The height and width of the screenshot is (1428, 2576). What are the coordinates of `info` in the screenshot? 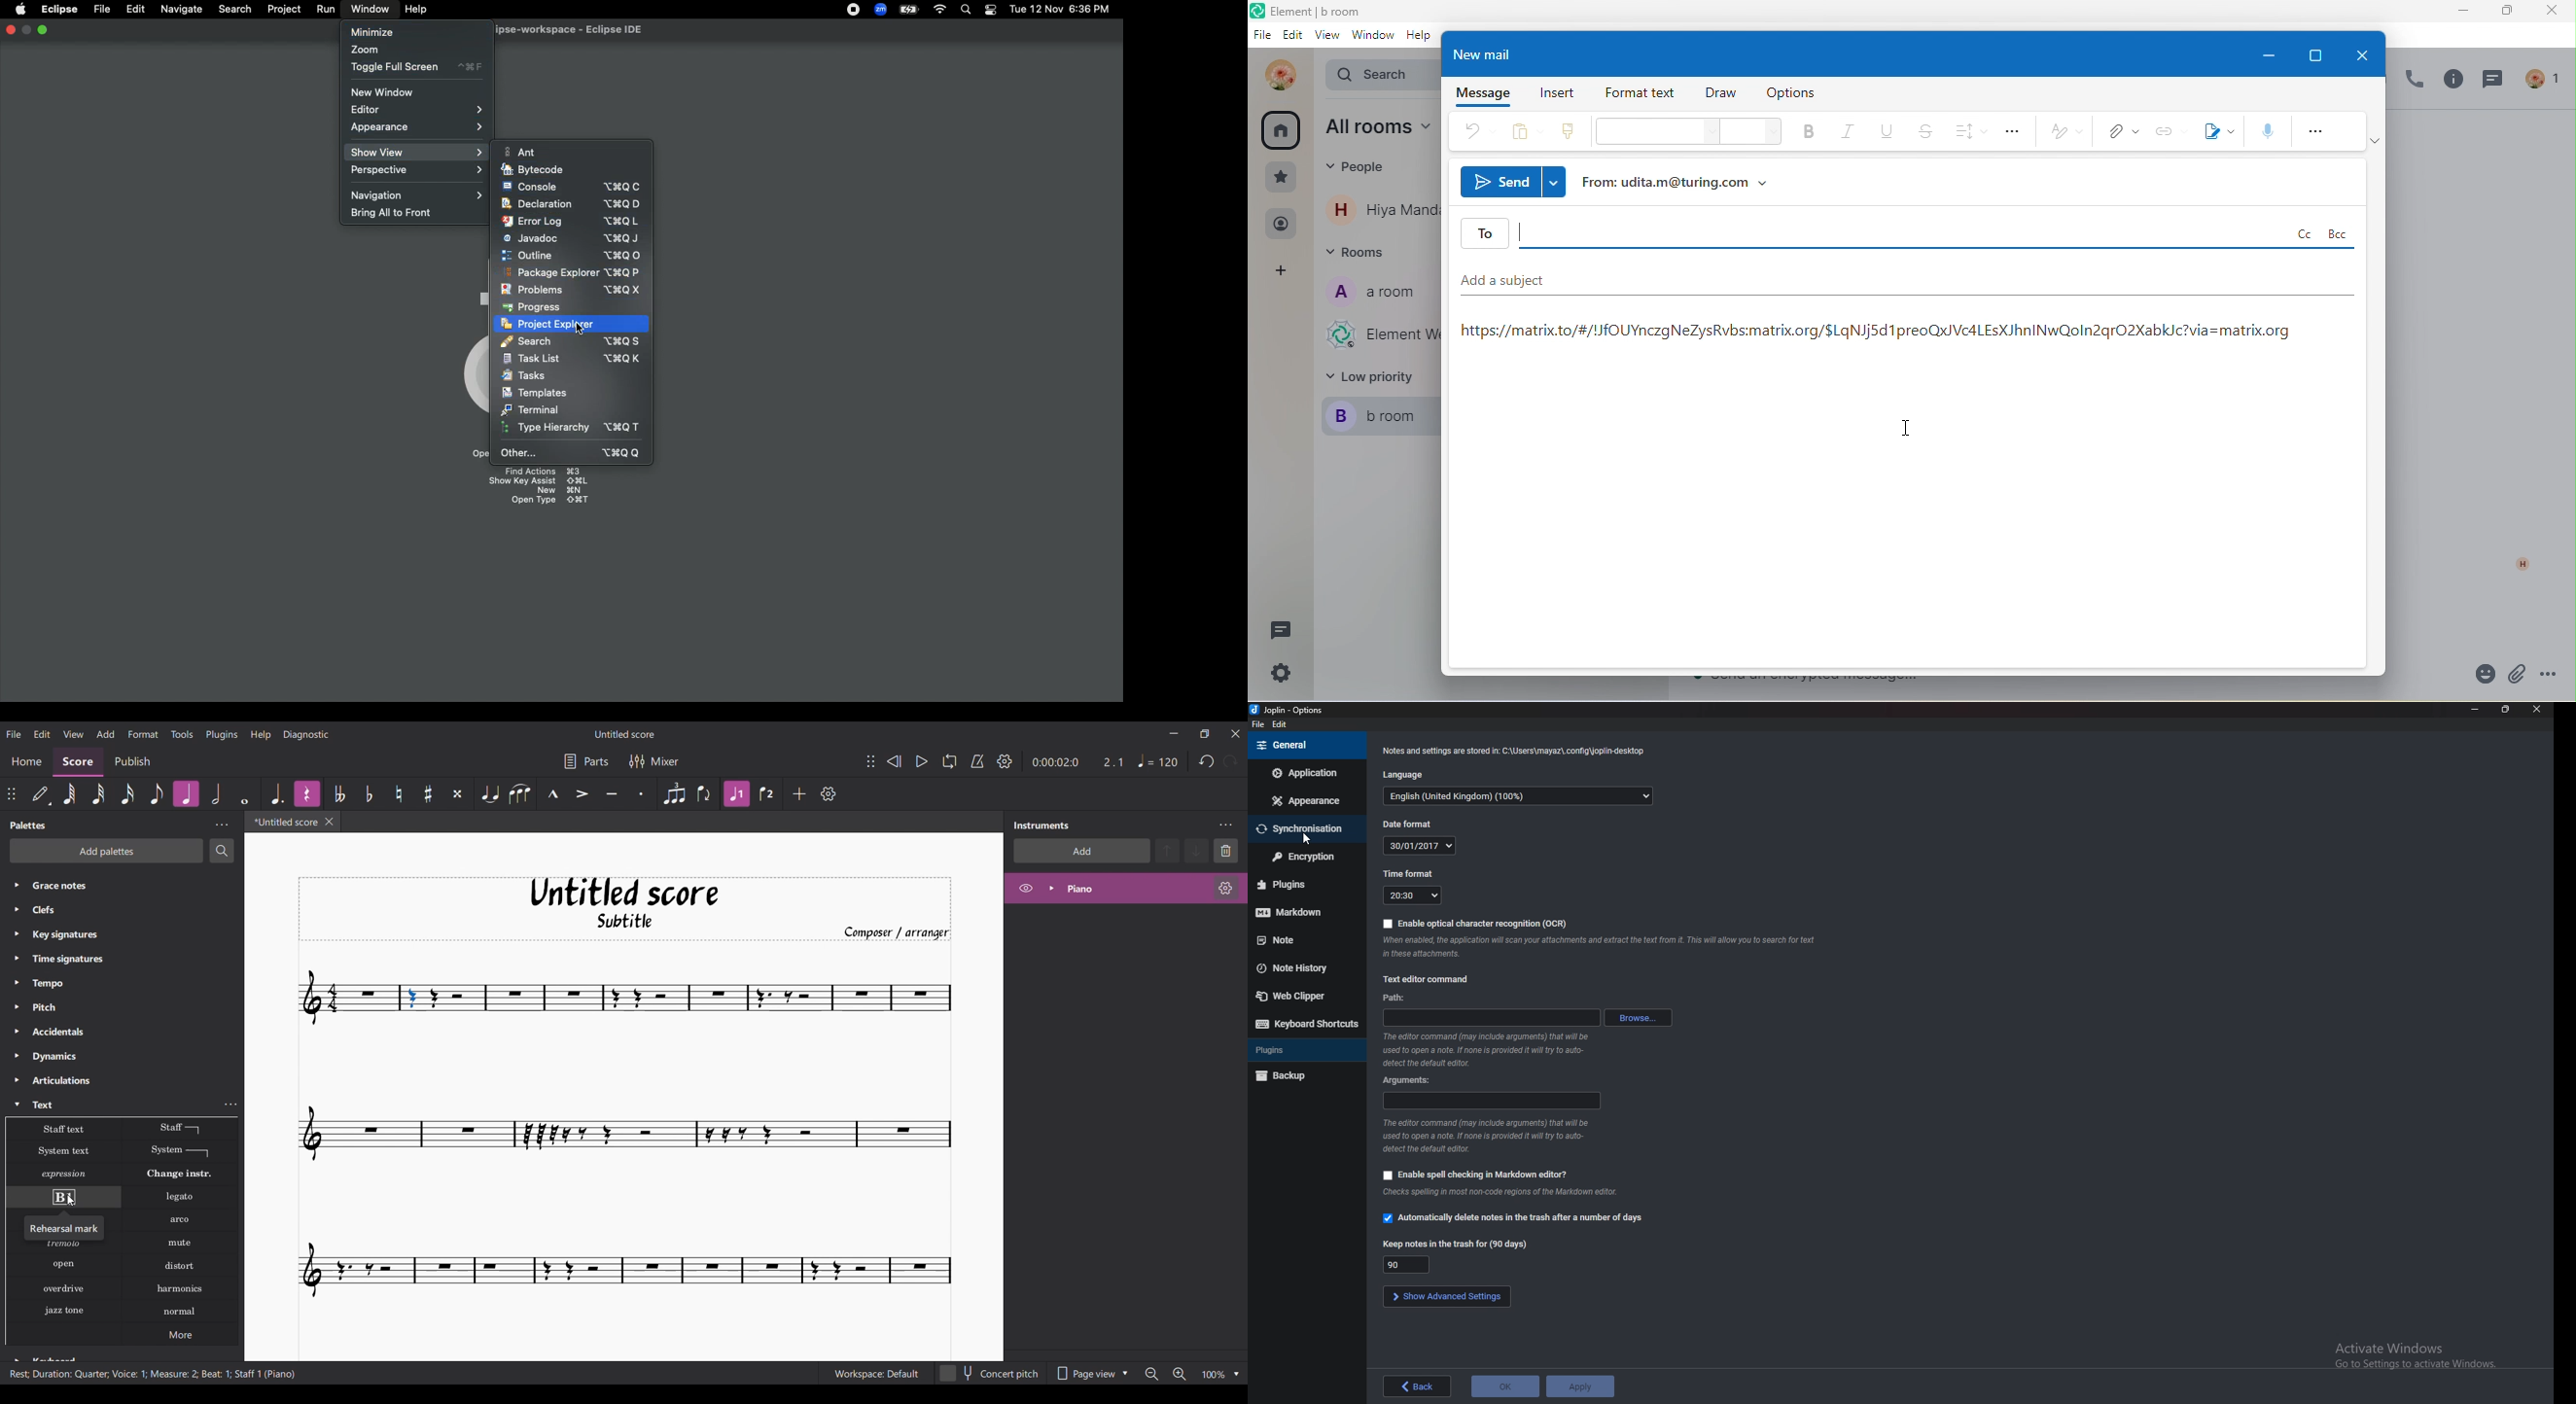 It's located at (1602, 946).